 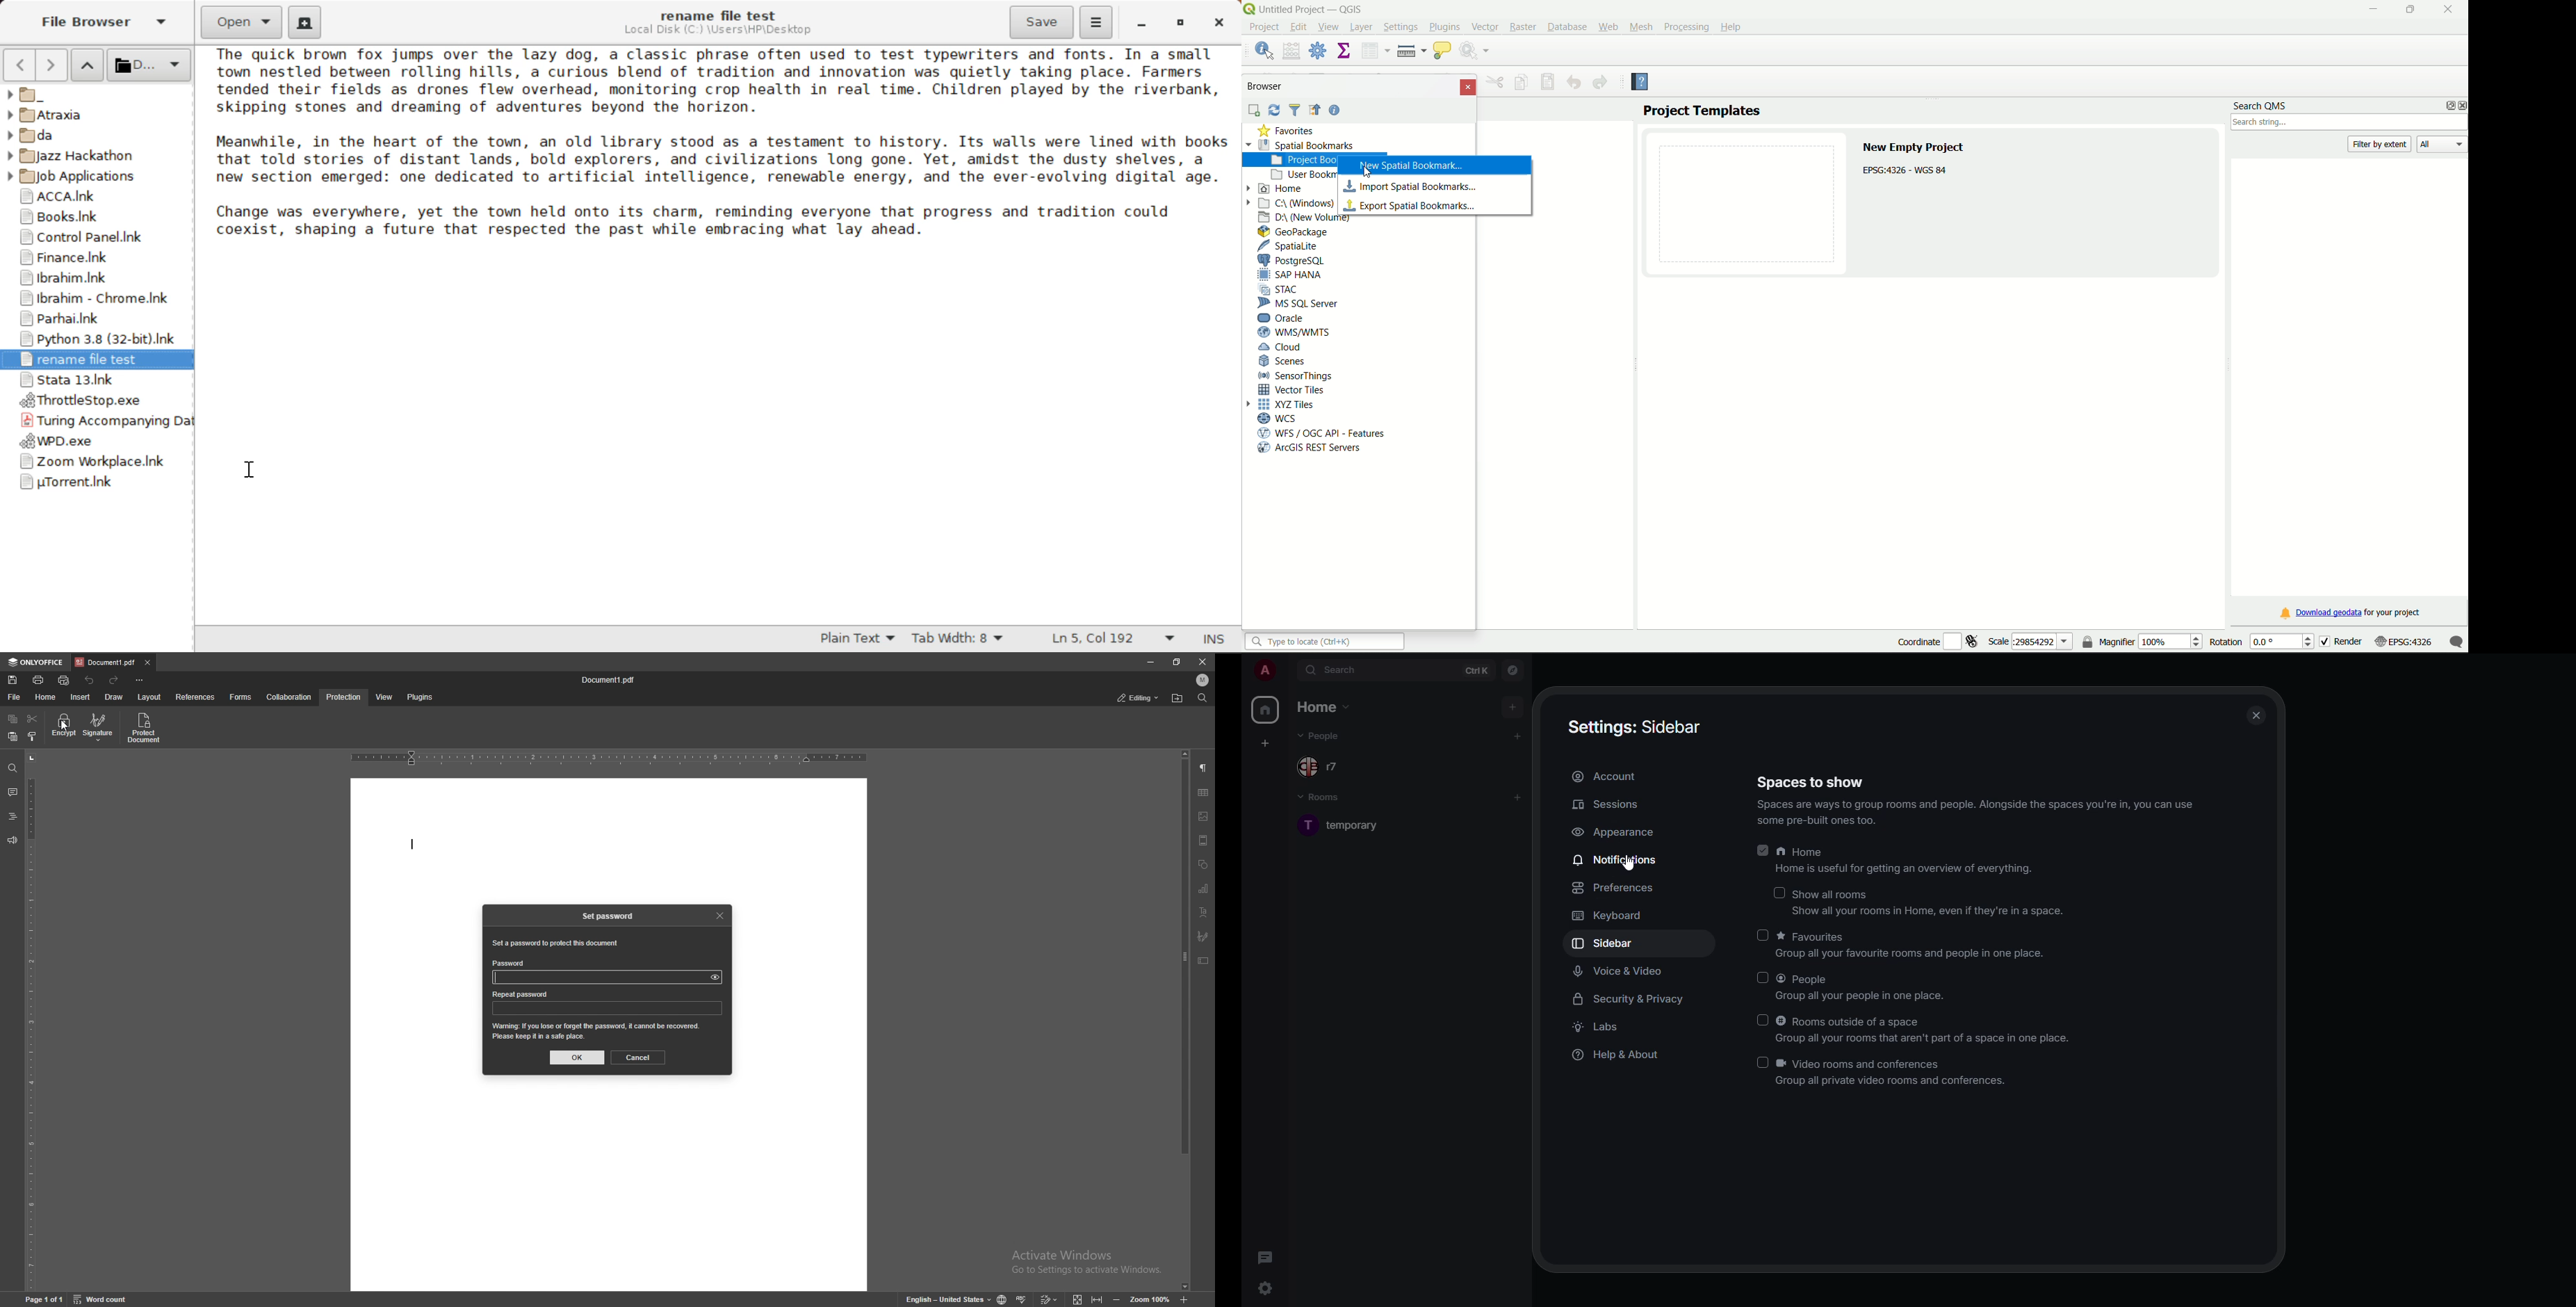 I want to click on Save, so click(x=1043, y=23).